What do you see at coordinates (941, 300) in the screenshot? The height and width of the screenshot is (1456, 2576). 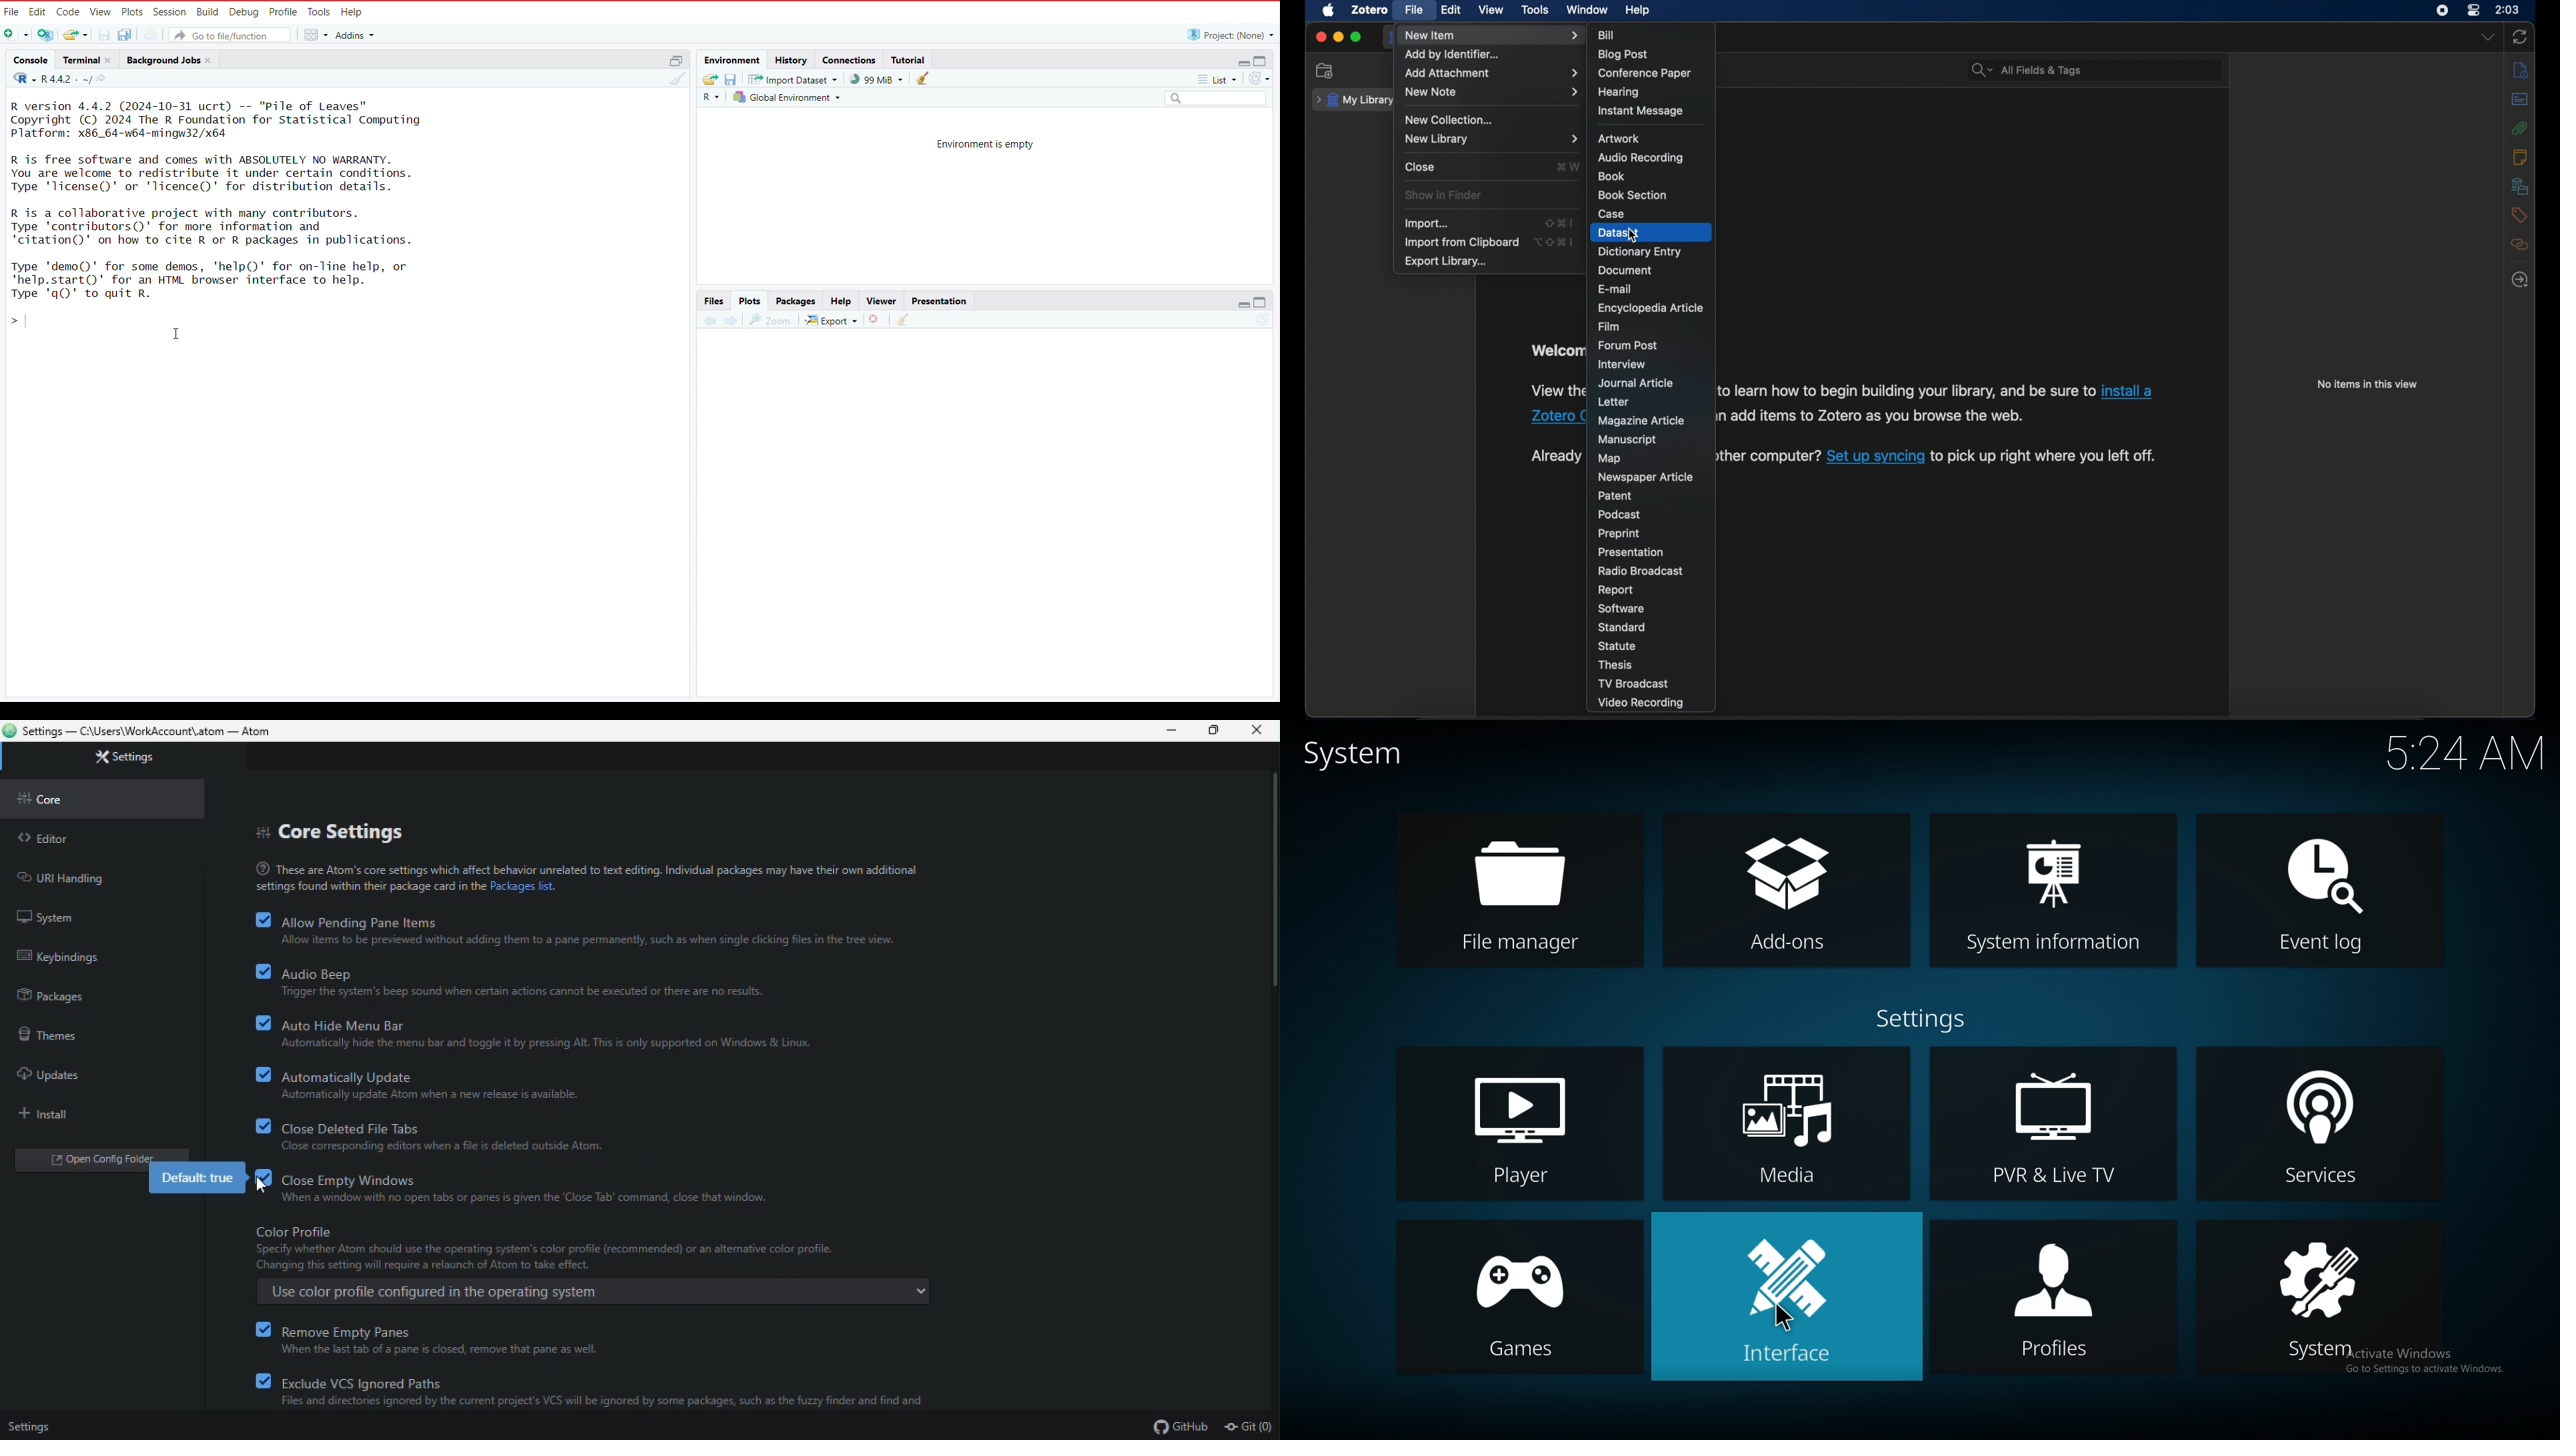 I see `presentation` at bounding box center [941, 300].